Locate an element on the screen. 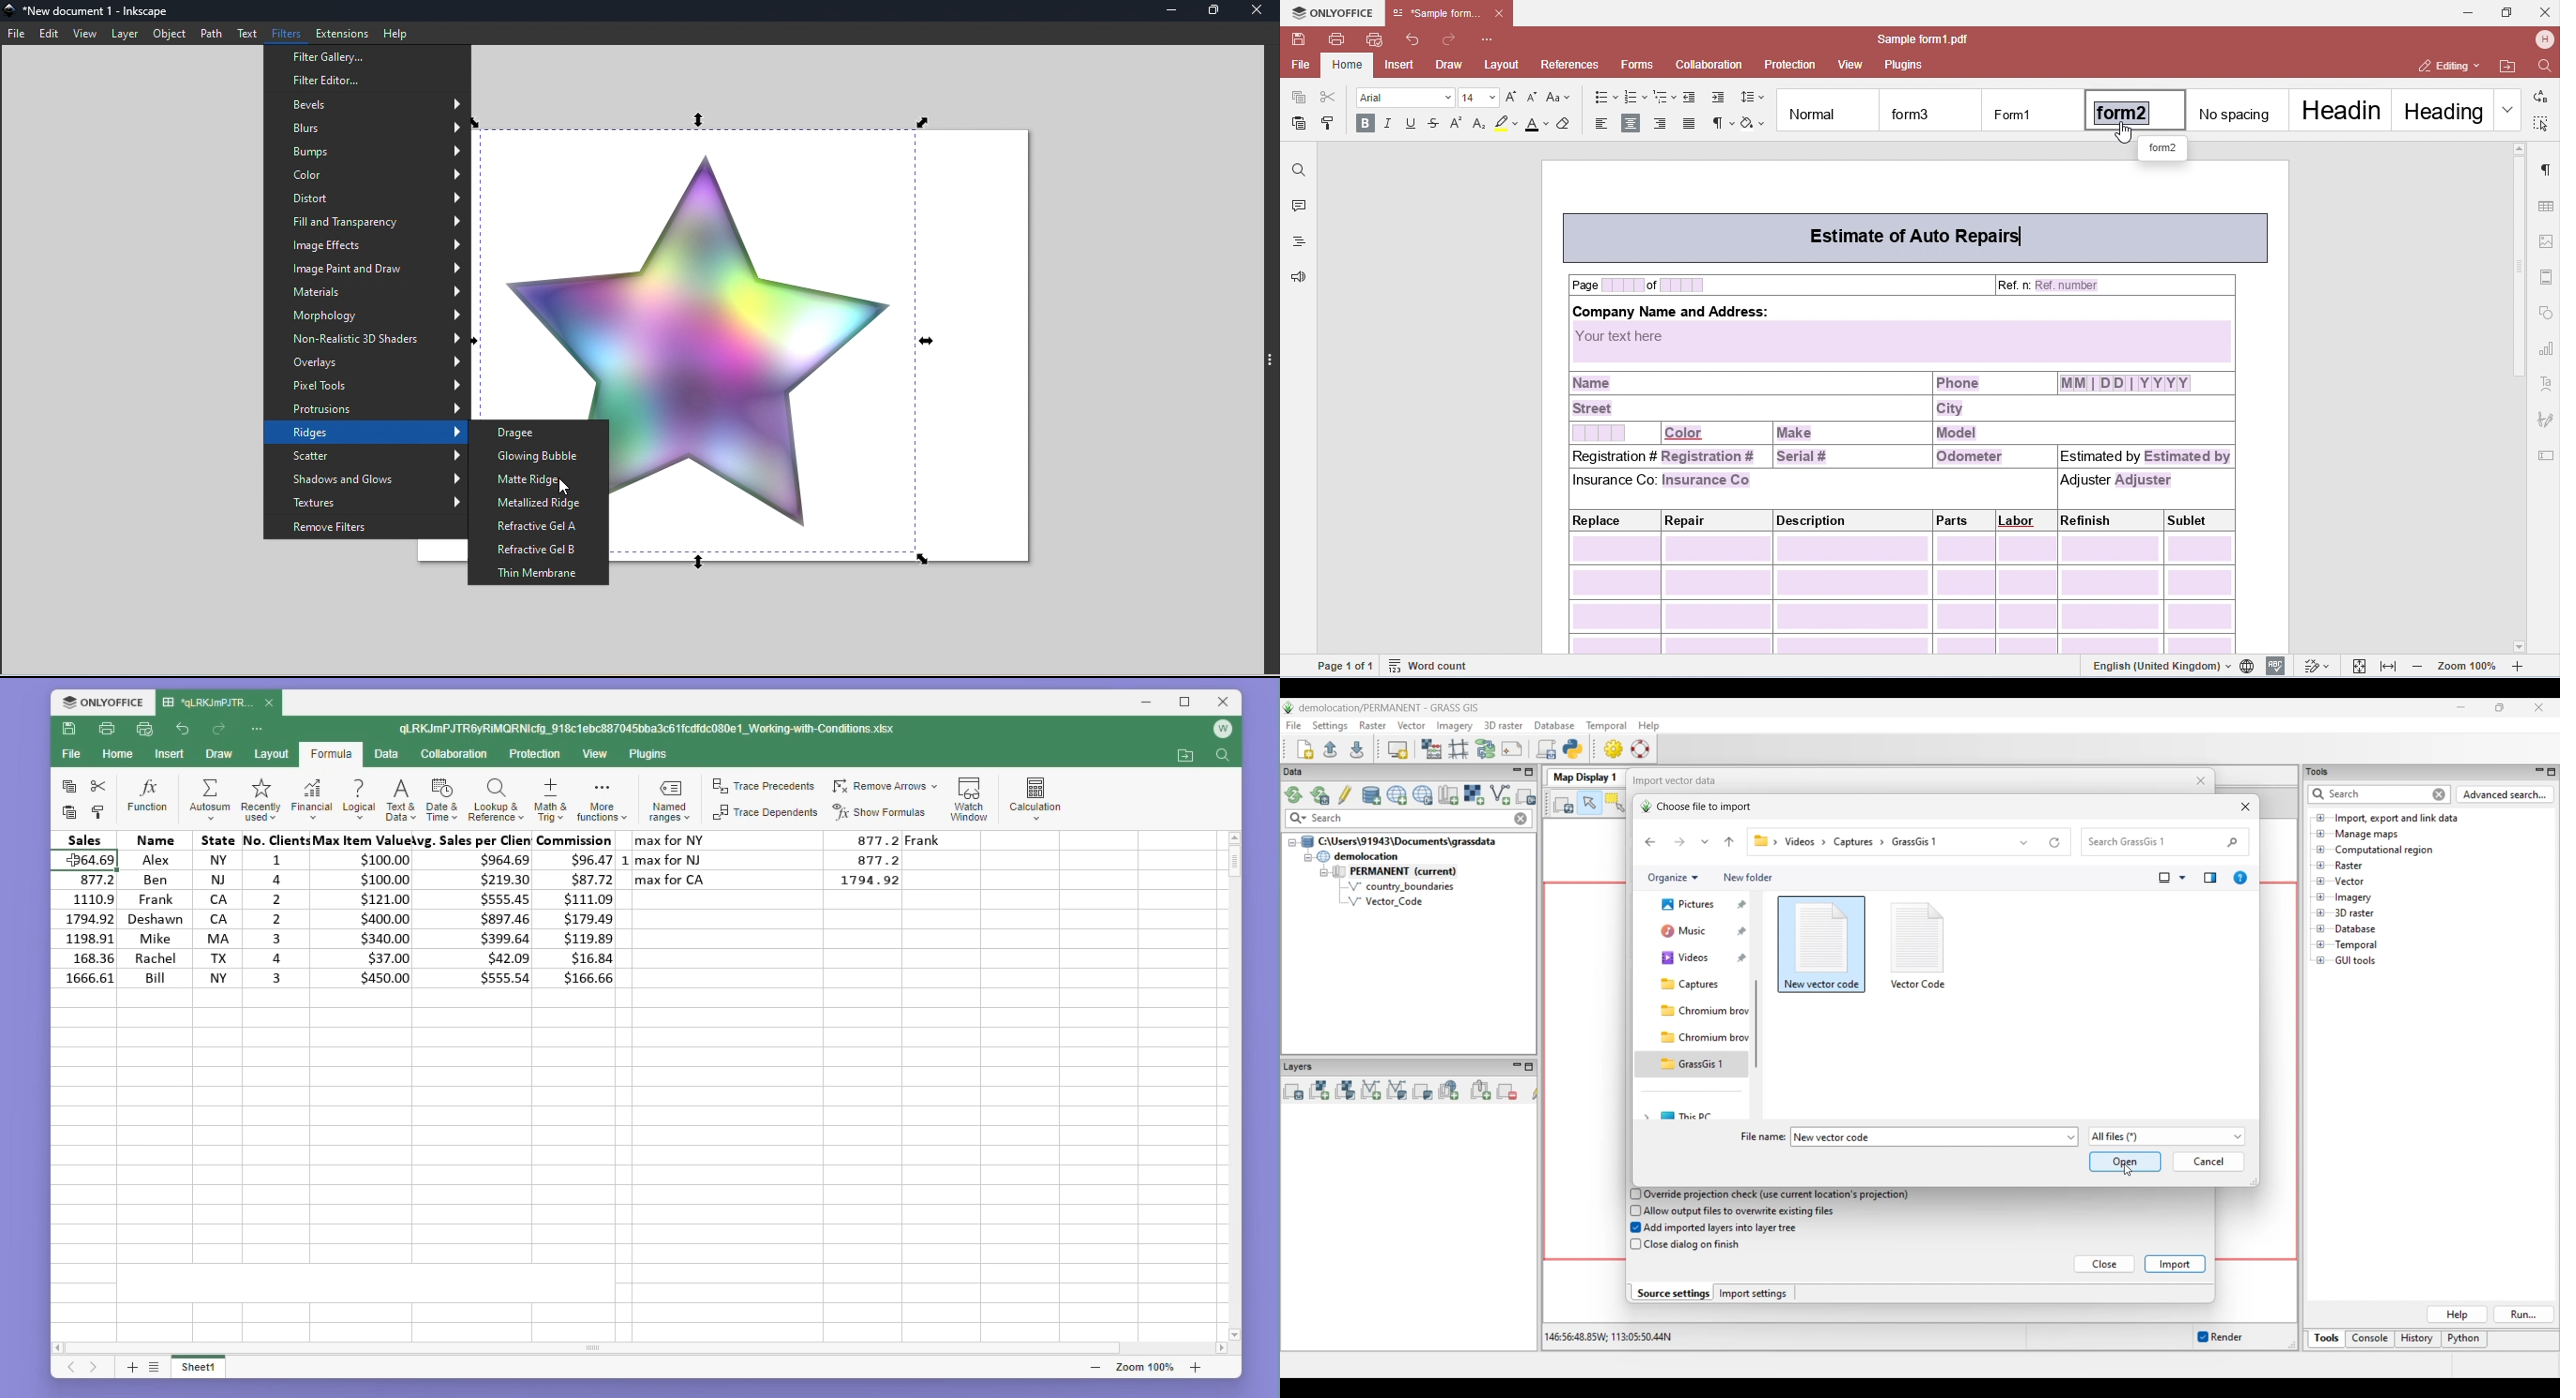 Image resolution: width=2576 pixels, height=1400 pixels. Date and time is located at coordinates (441, 797).